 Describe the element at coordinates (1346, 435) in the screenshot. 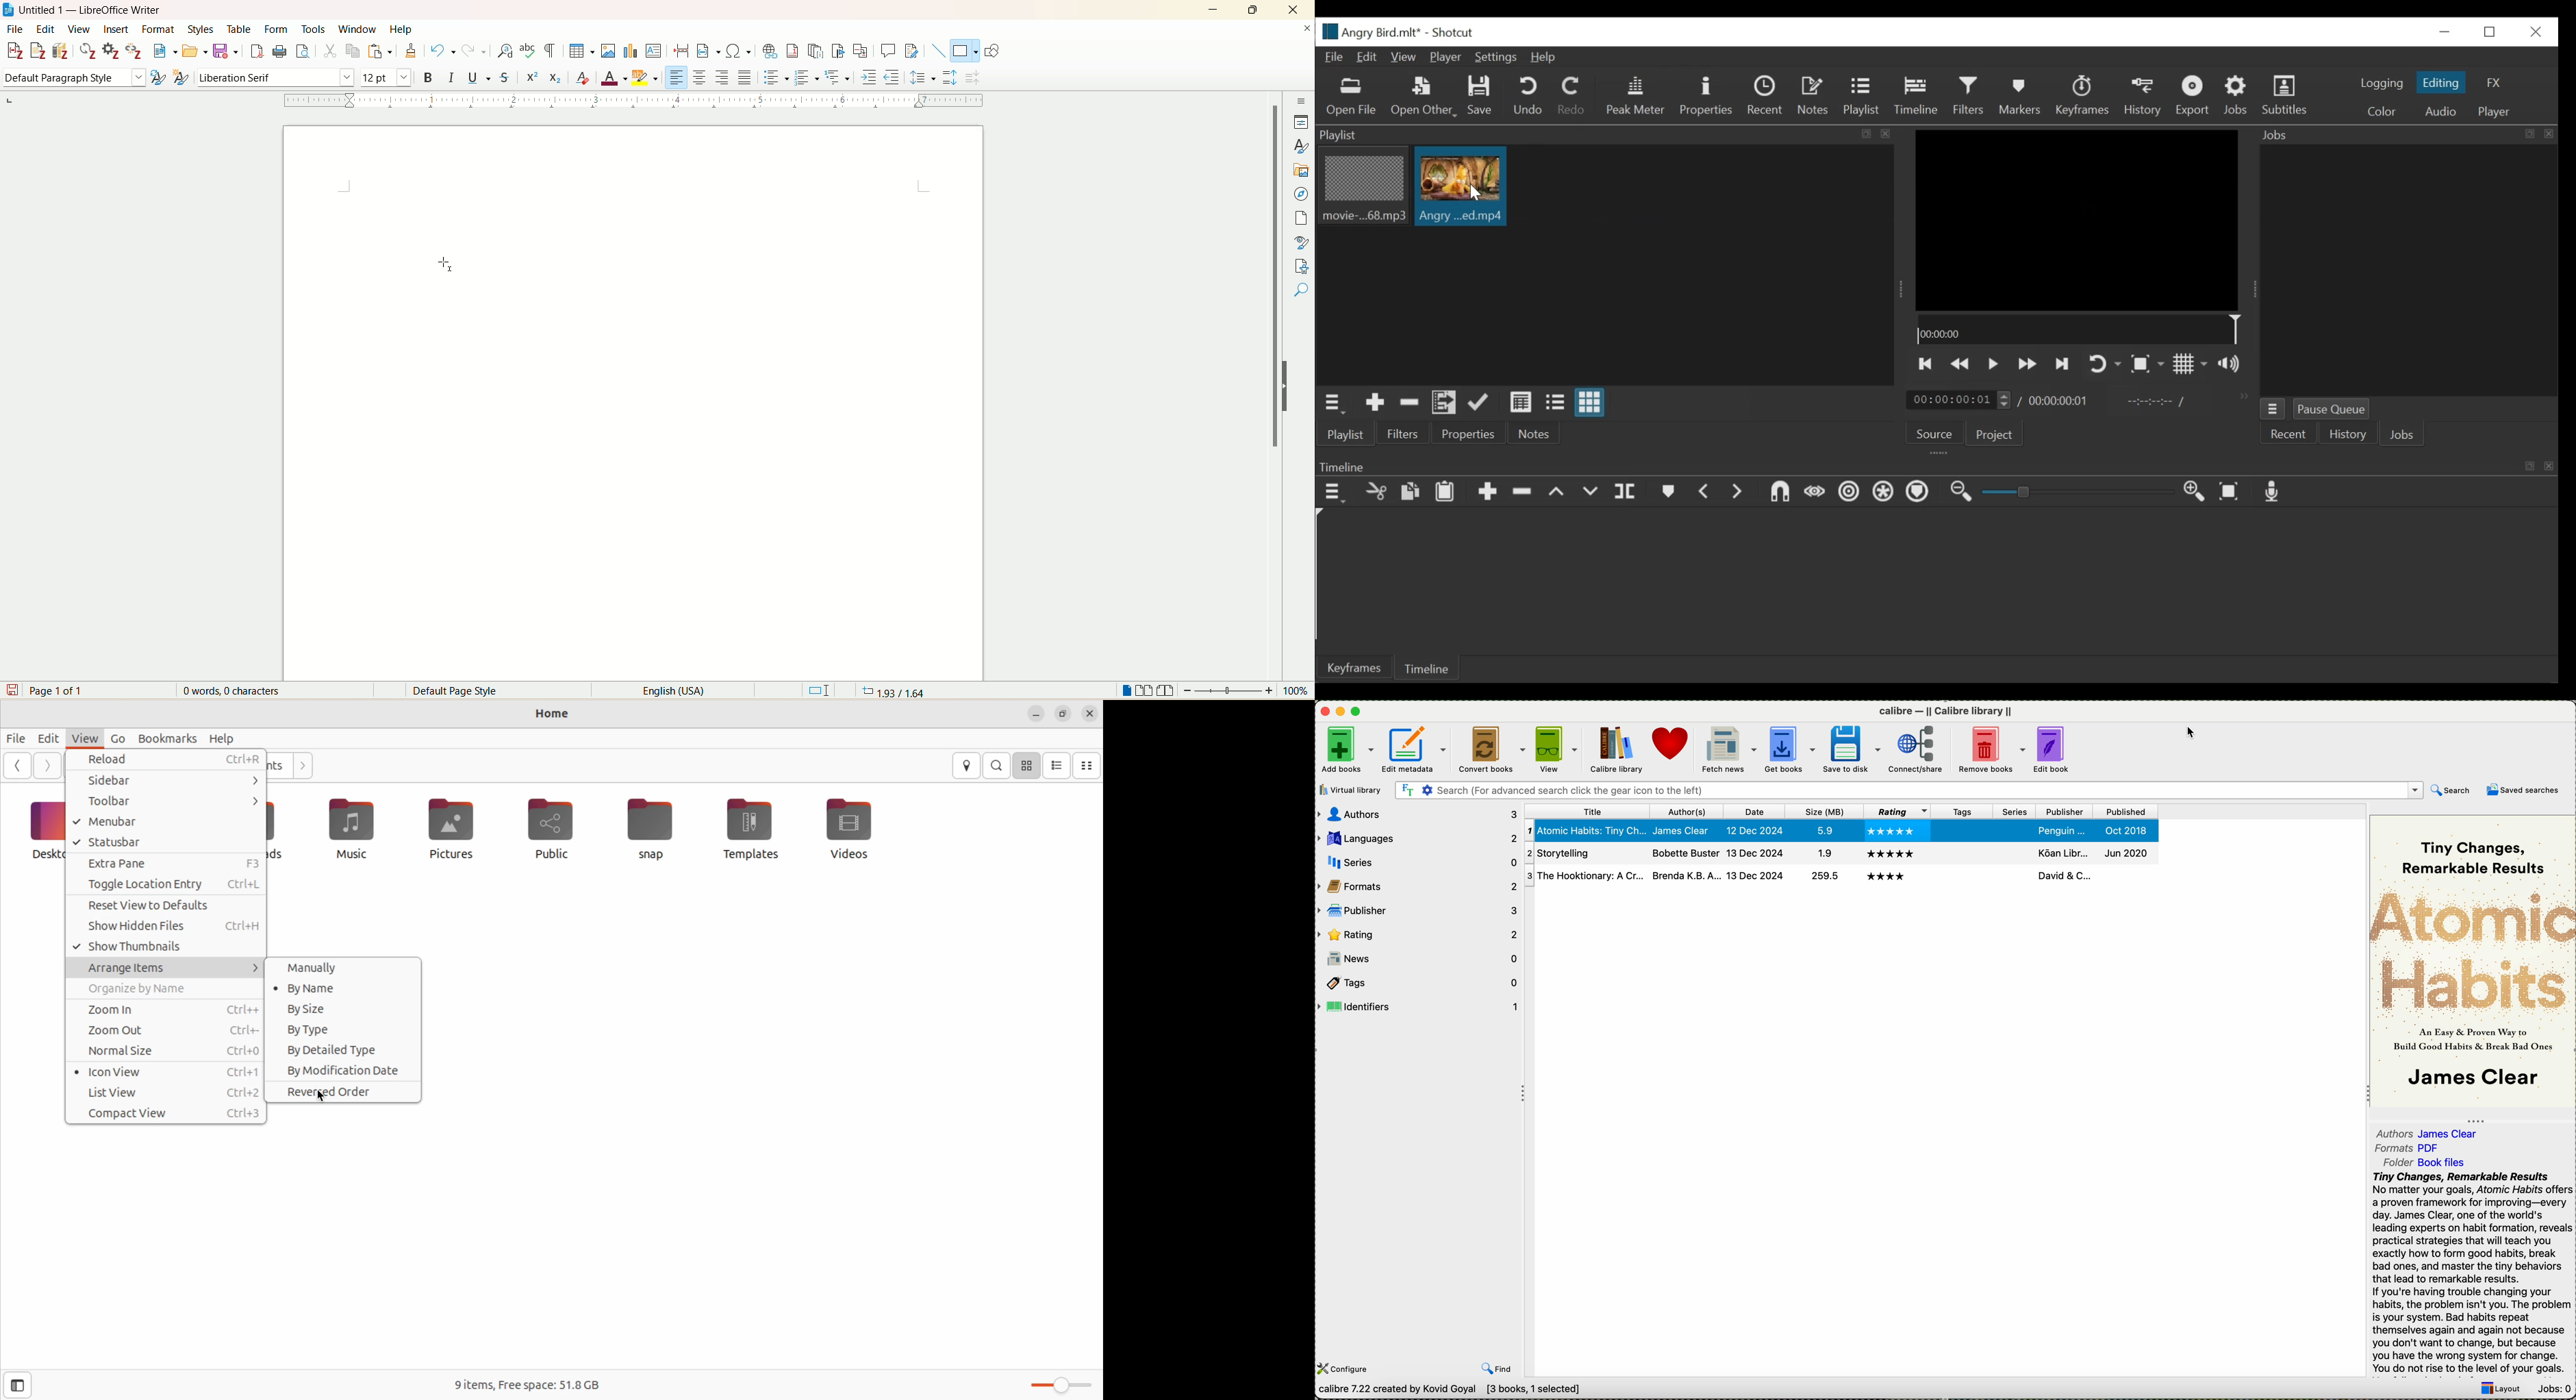

I see `Playlist` at that location.